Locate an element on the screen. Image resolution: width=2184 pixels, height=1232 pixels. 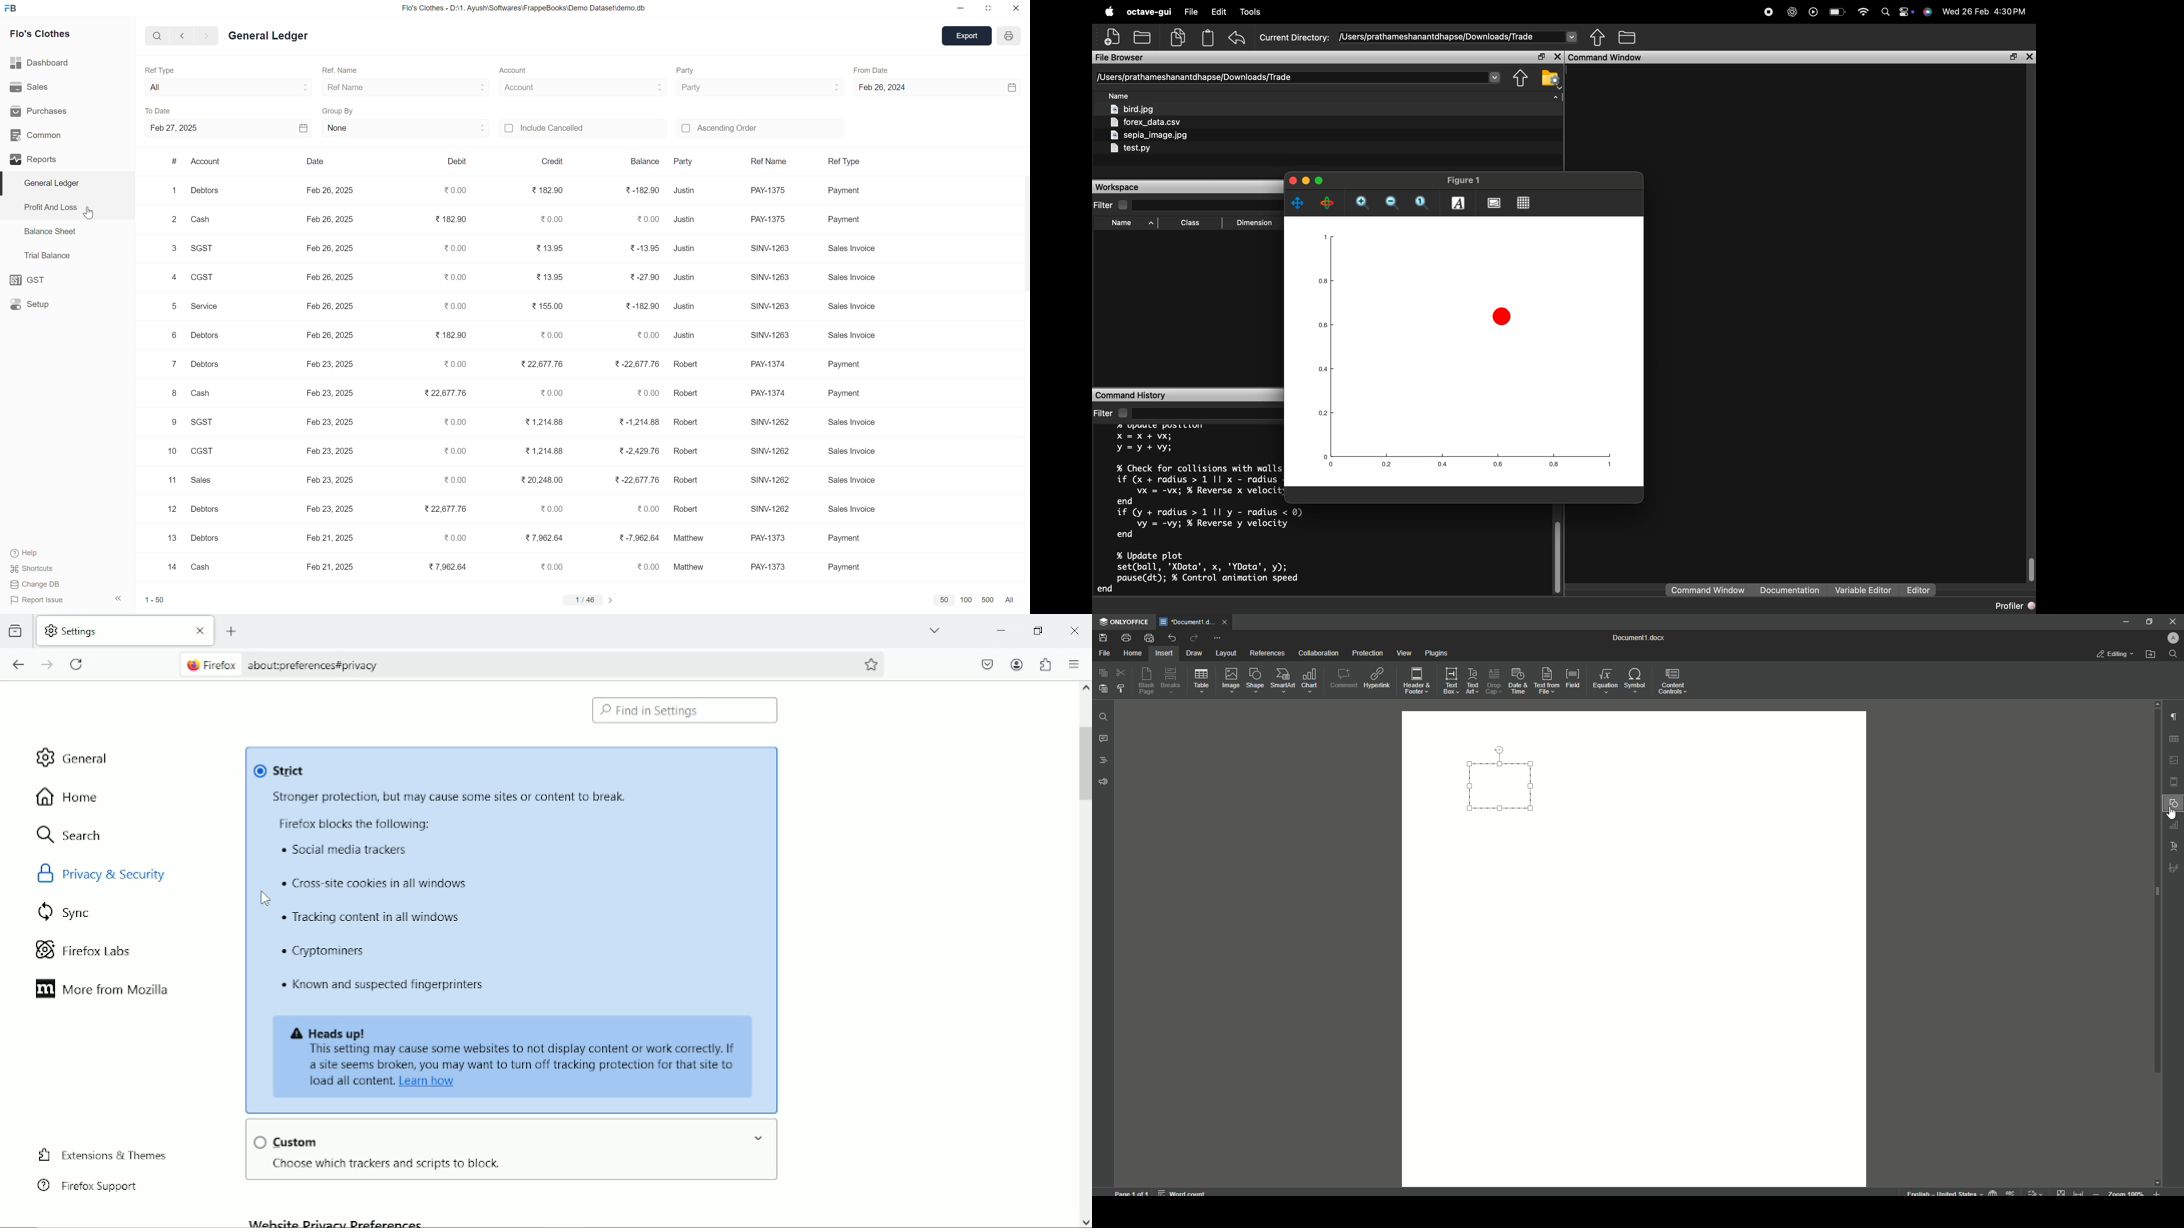
Feb 26, 2025 is located at coordinates (328, 249).